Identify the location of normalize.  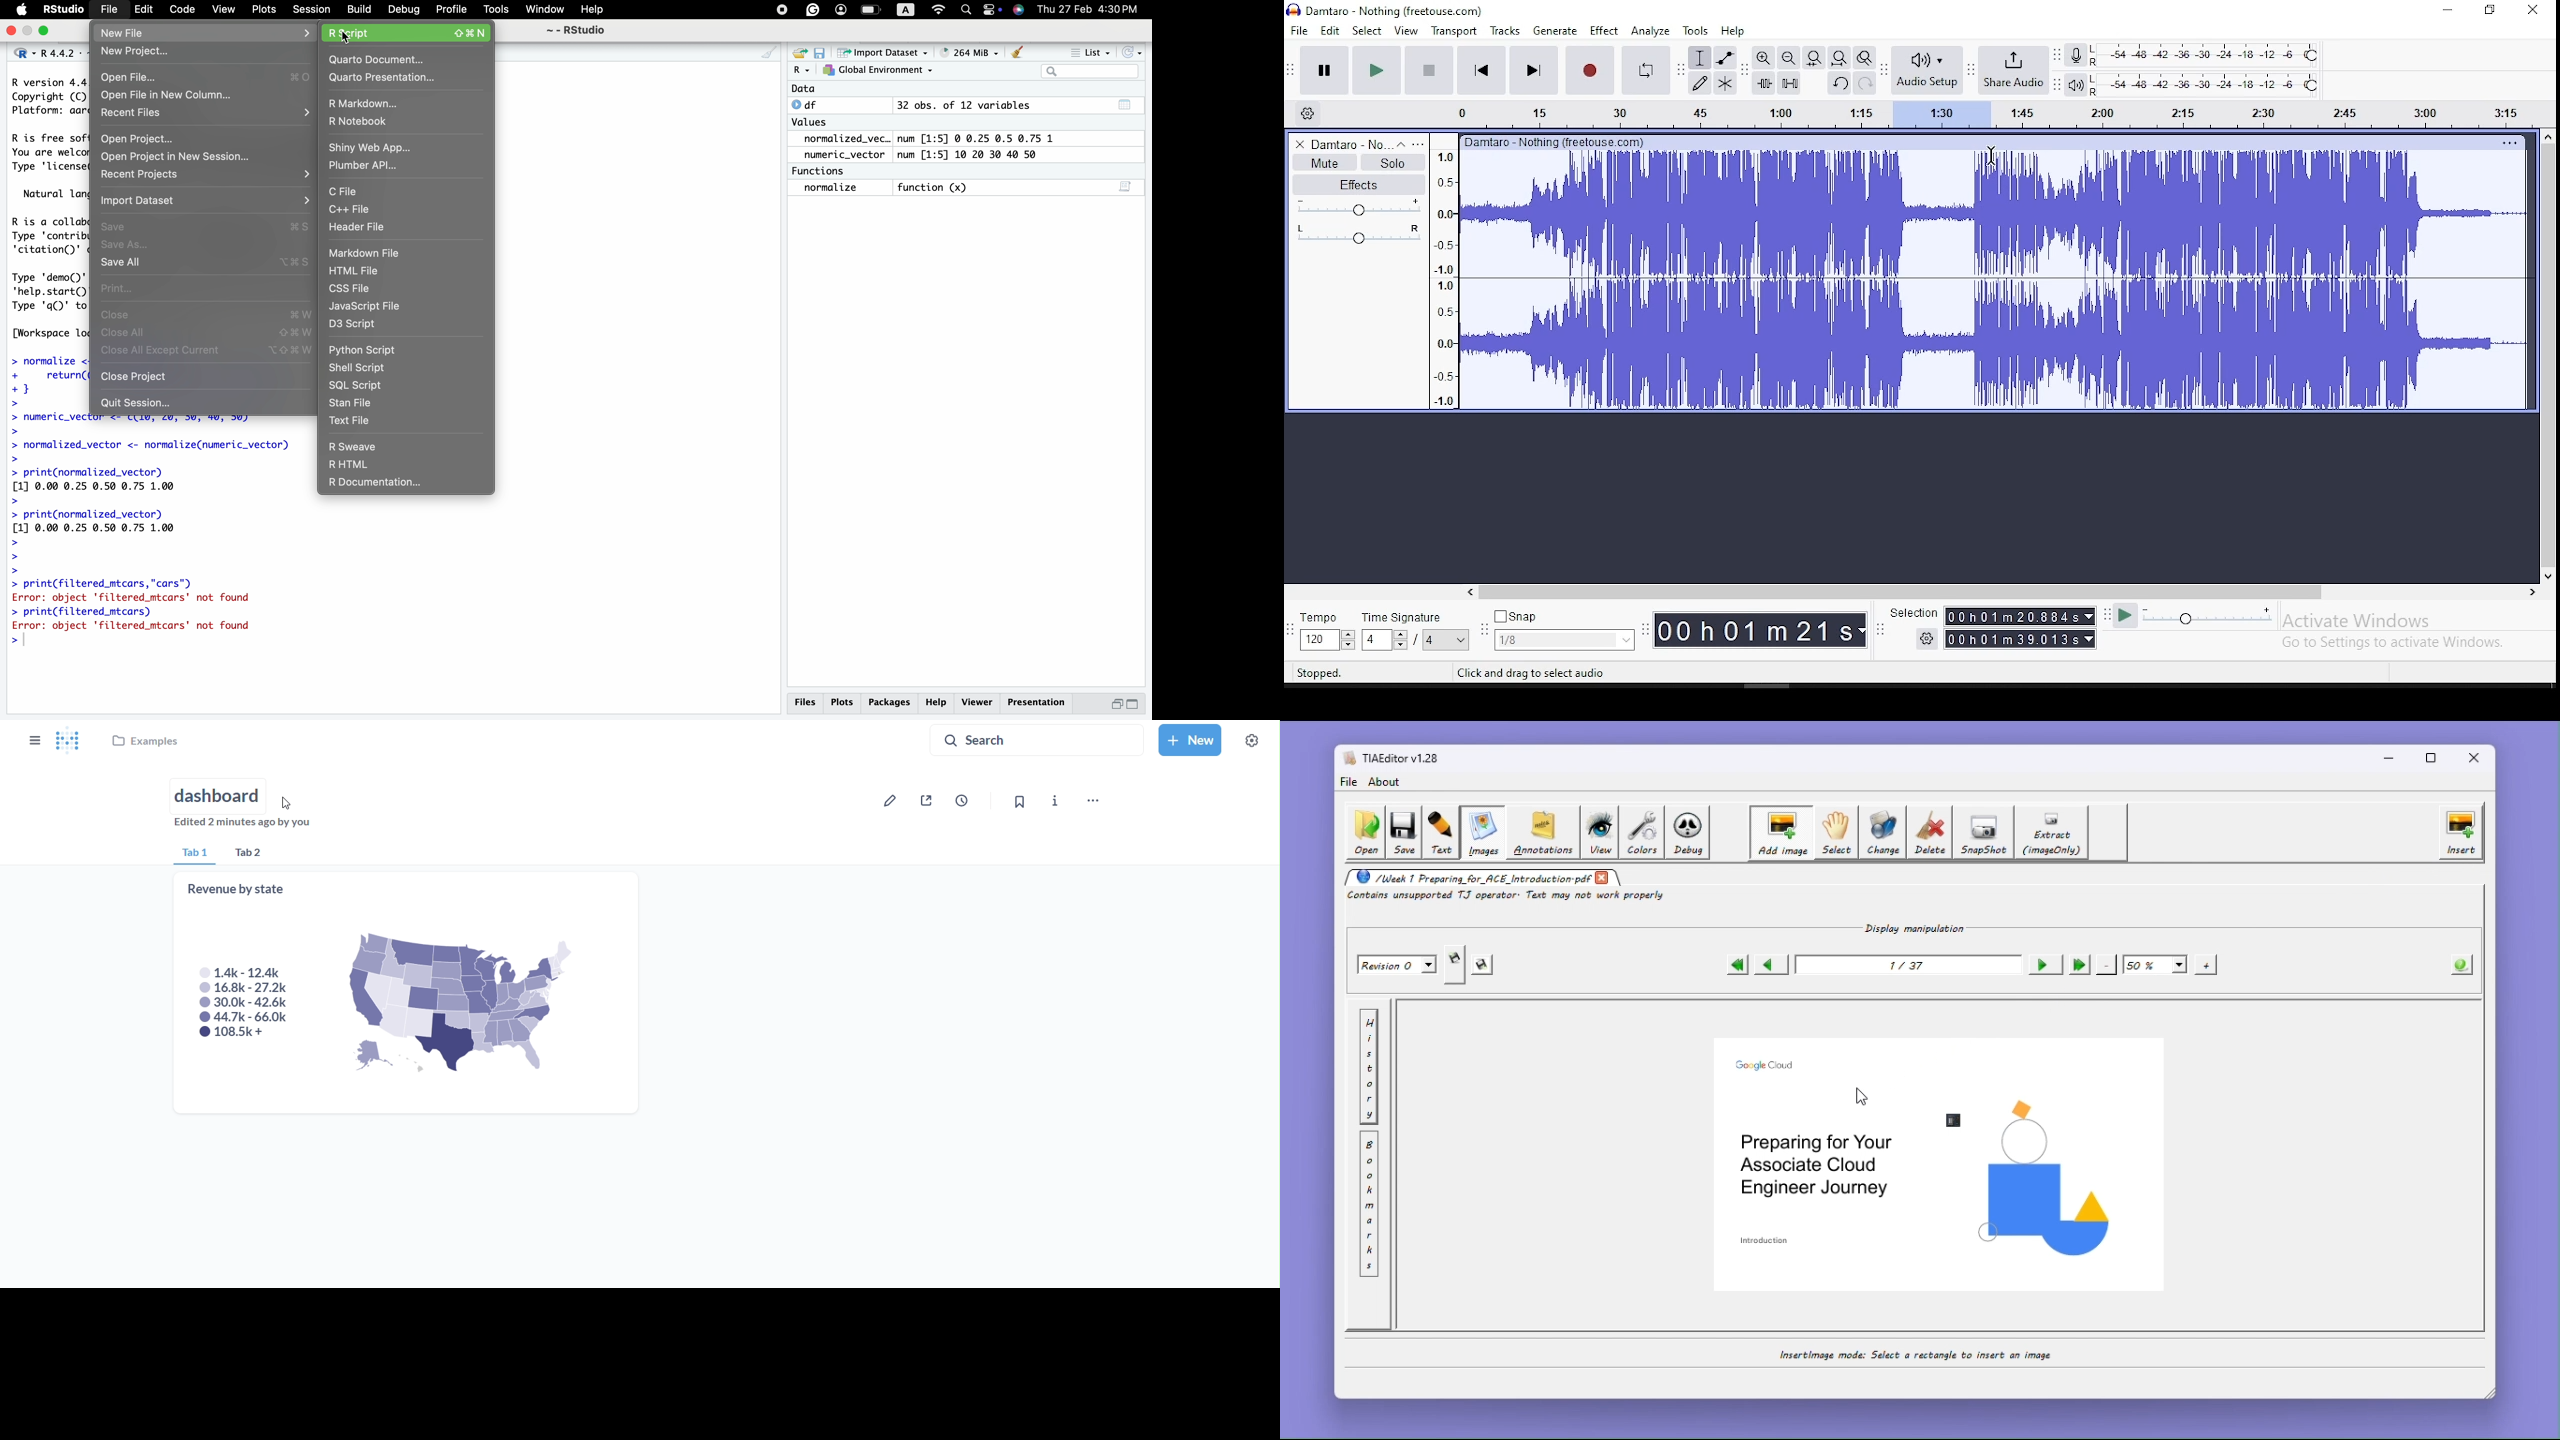
(830, 188).